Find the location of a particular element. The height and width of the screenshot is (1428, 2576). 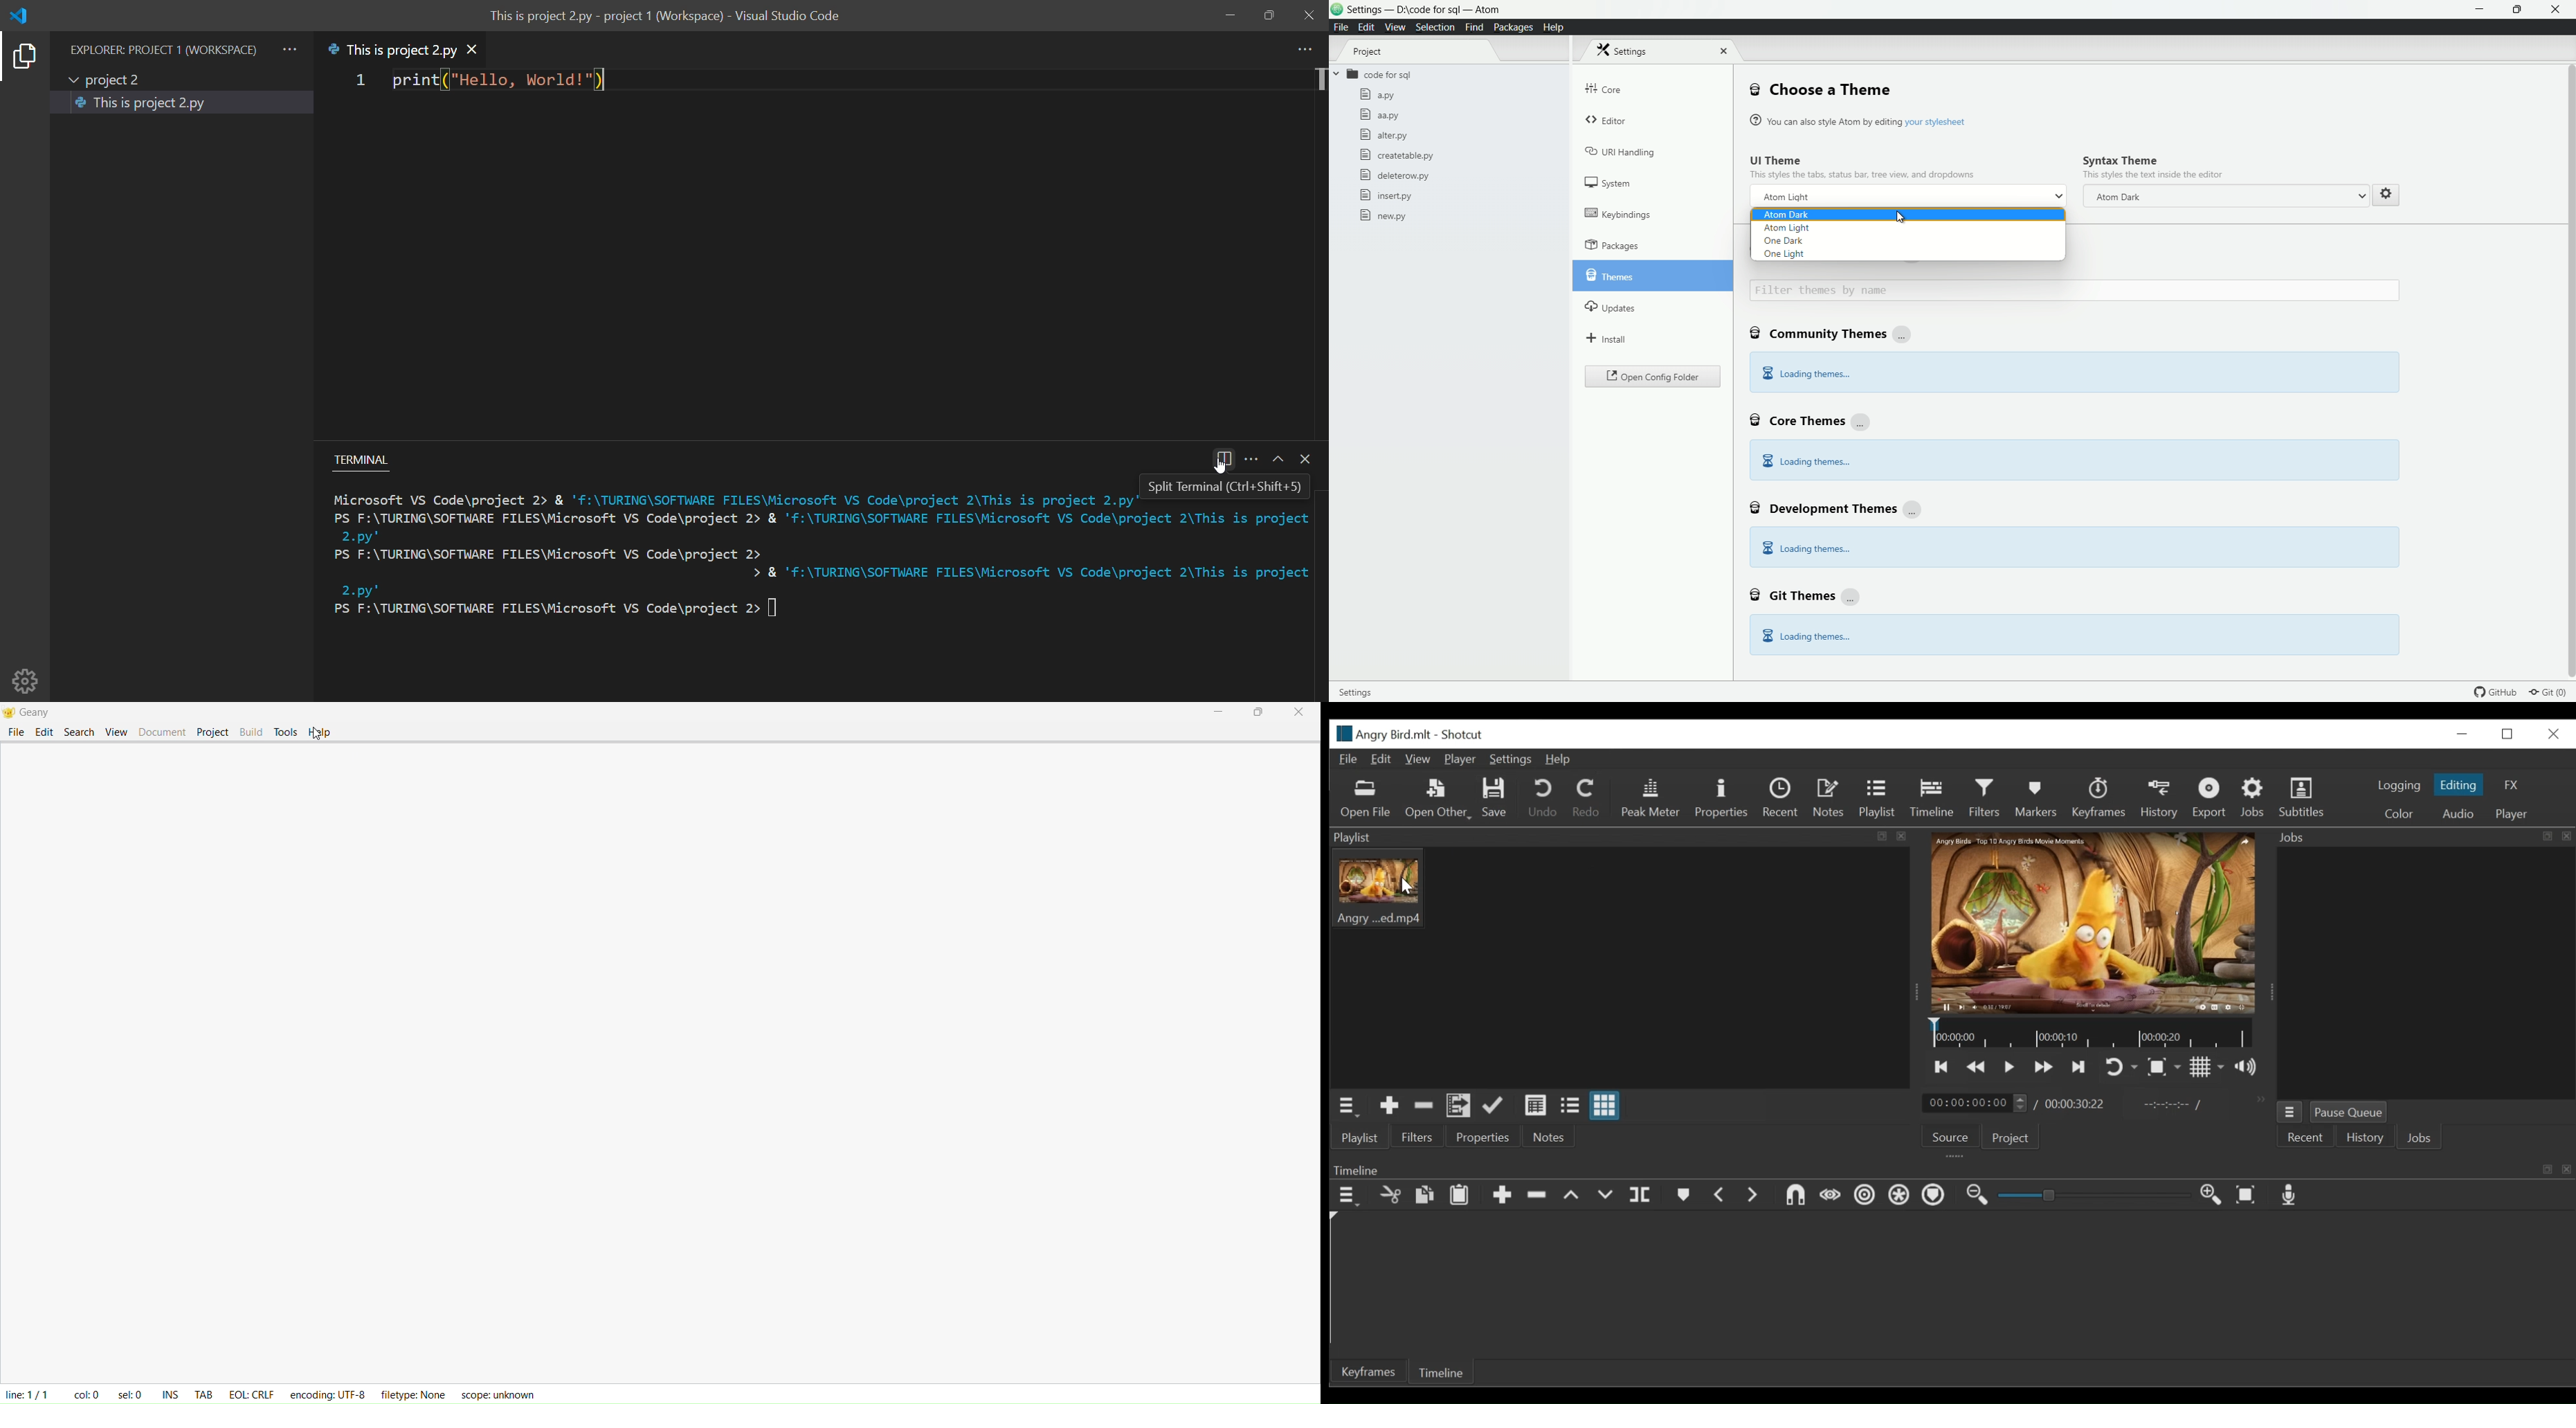

Pause Queue is located at coordinates (2352, 1112).